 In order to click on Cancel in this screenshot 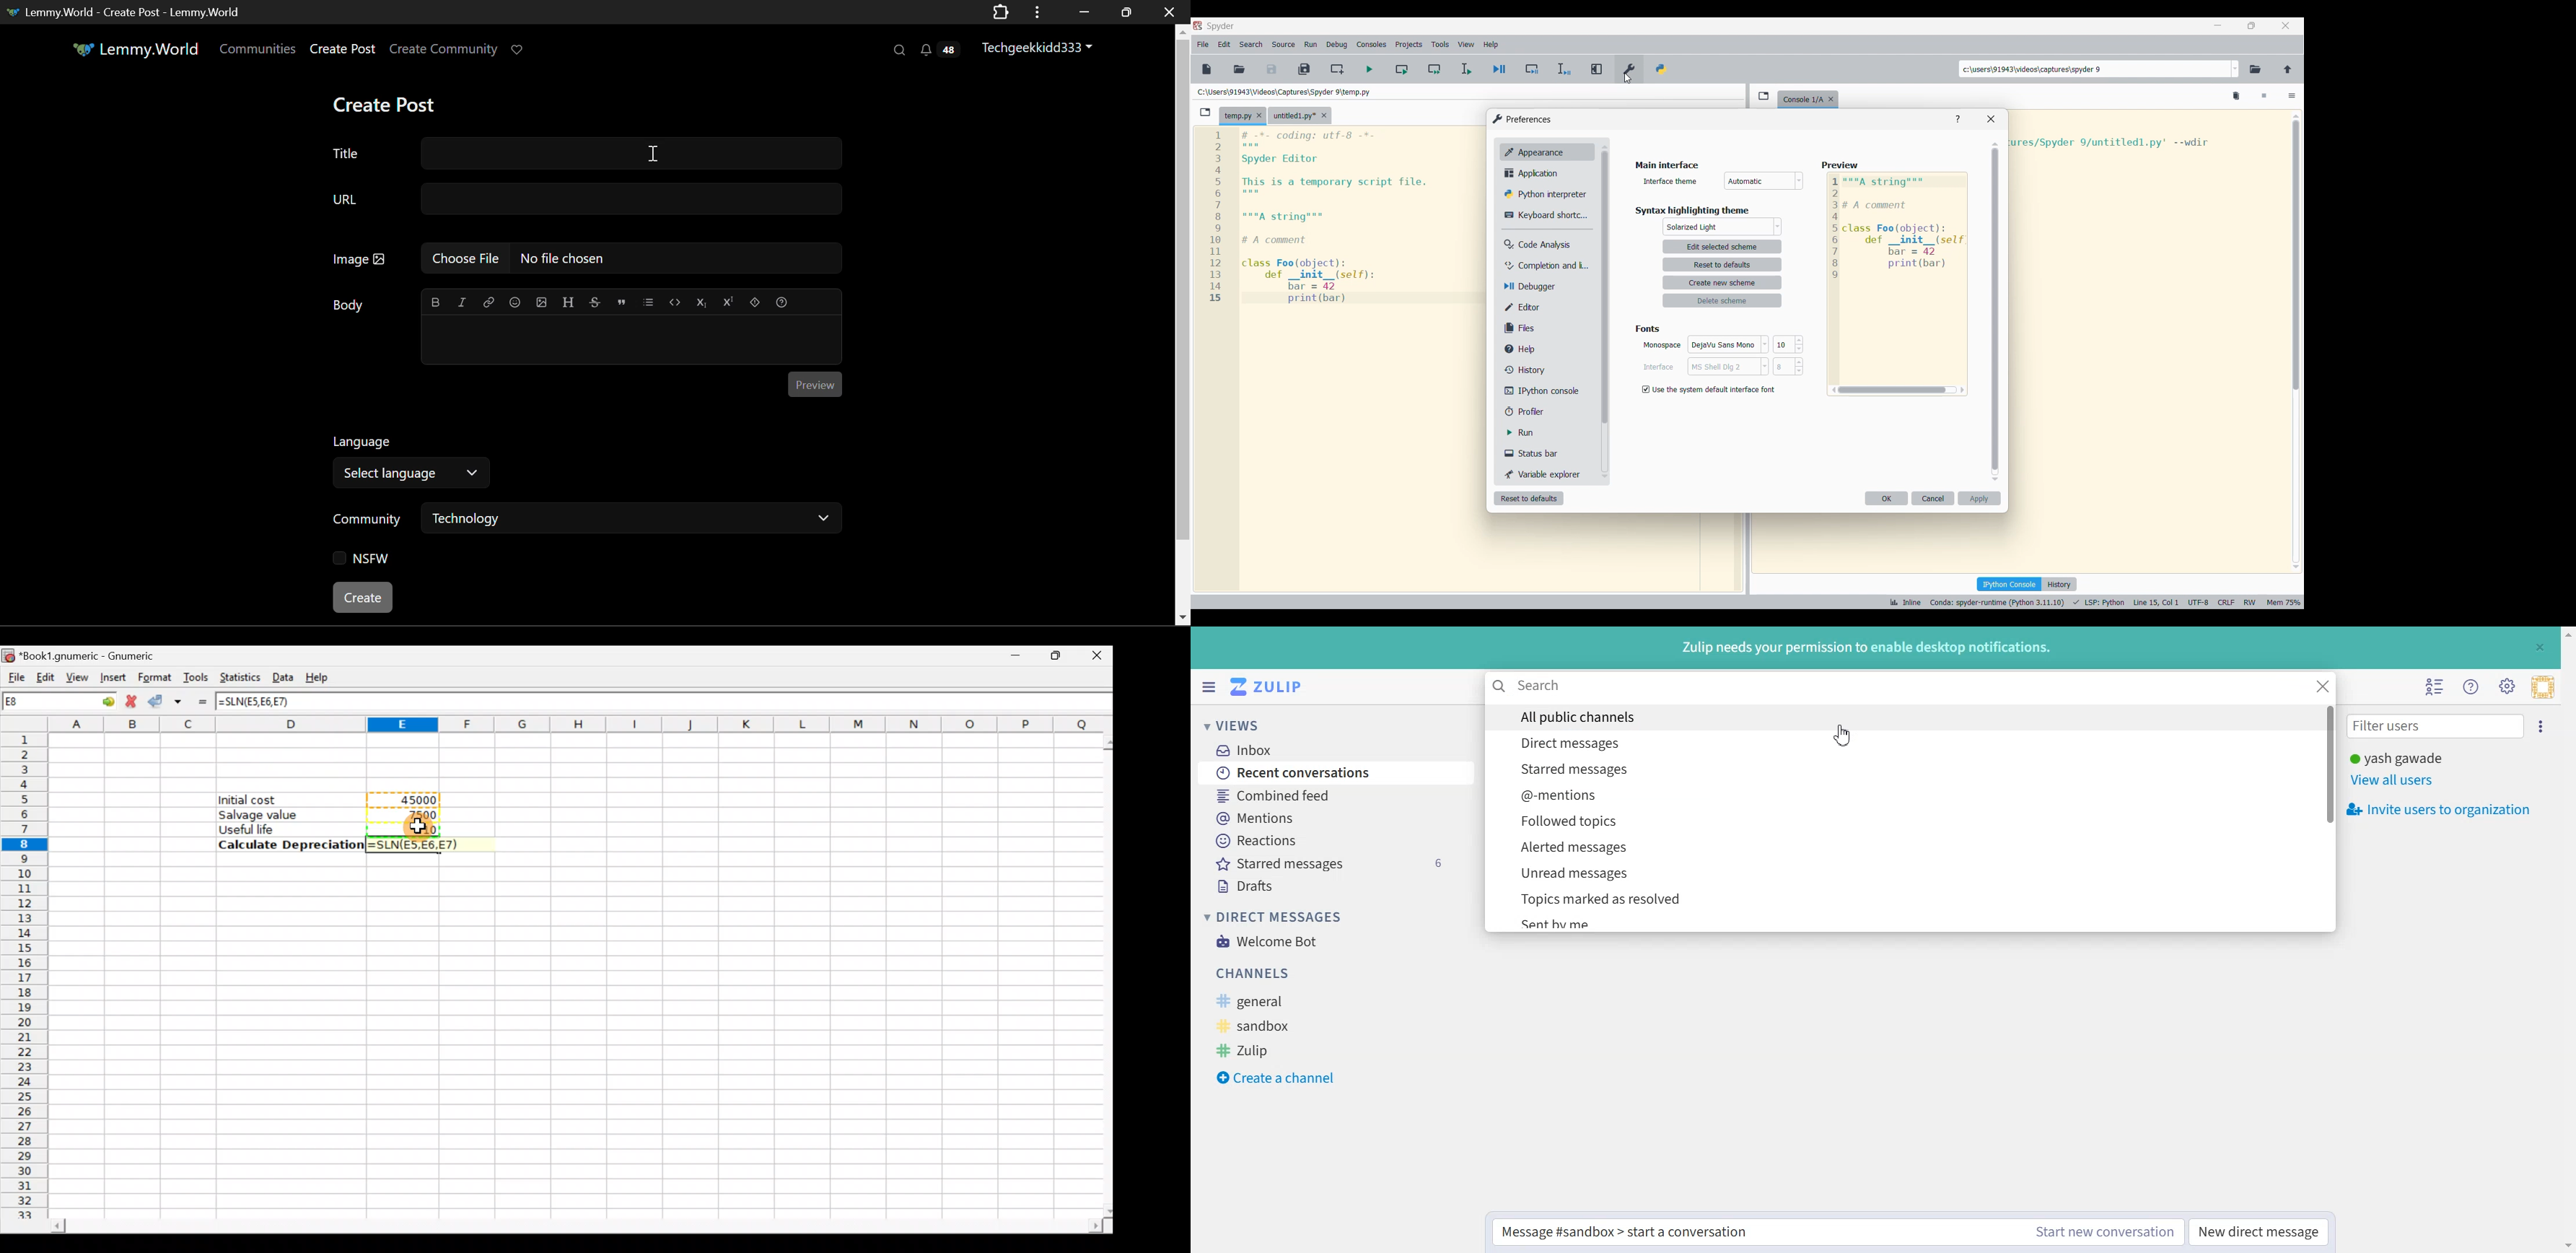, I will do `click(1933, 498)`.